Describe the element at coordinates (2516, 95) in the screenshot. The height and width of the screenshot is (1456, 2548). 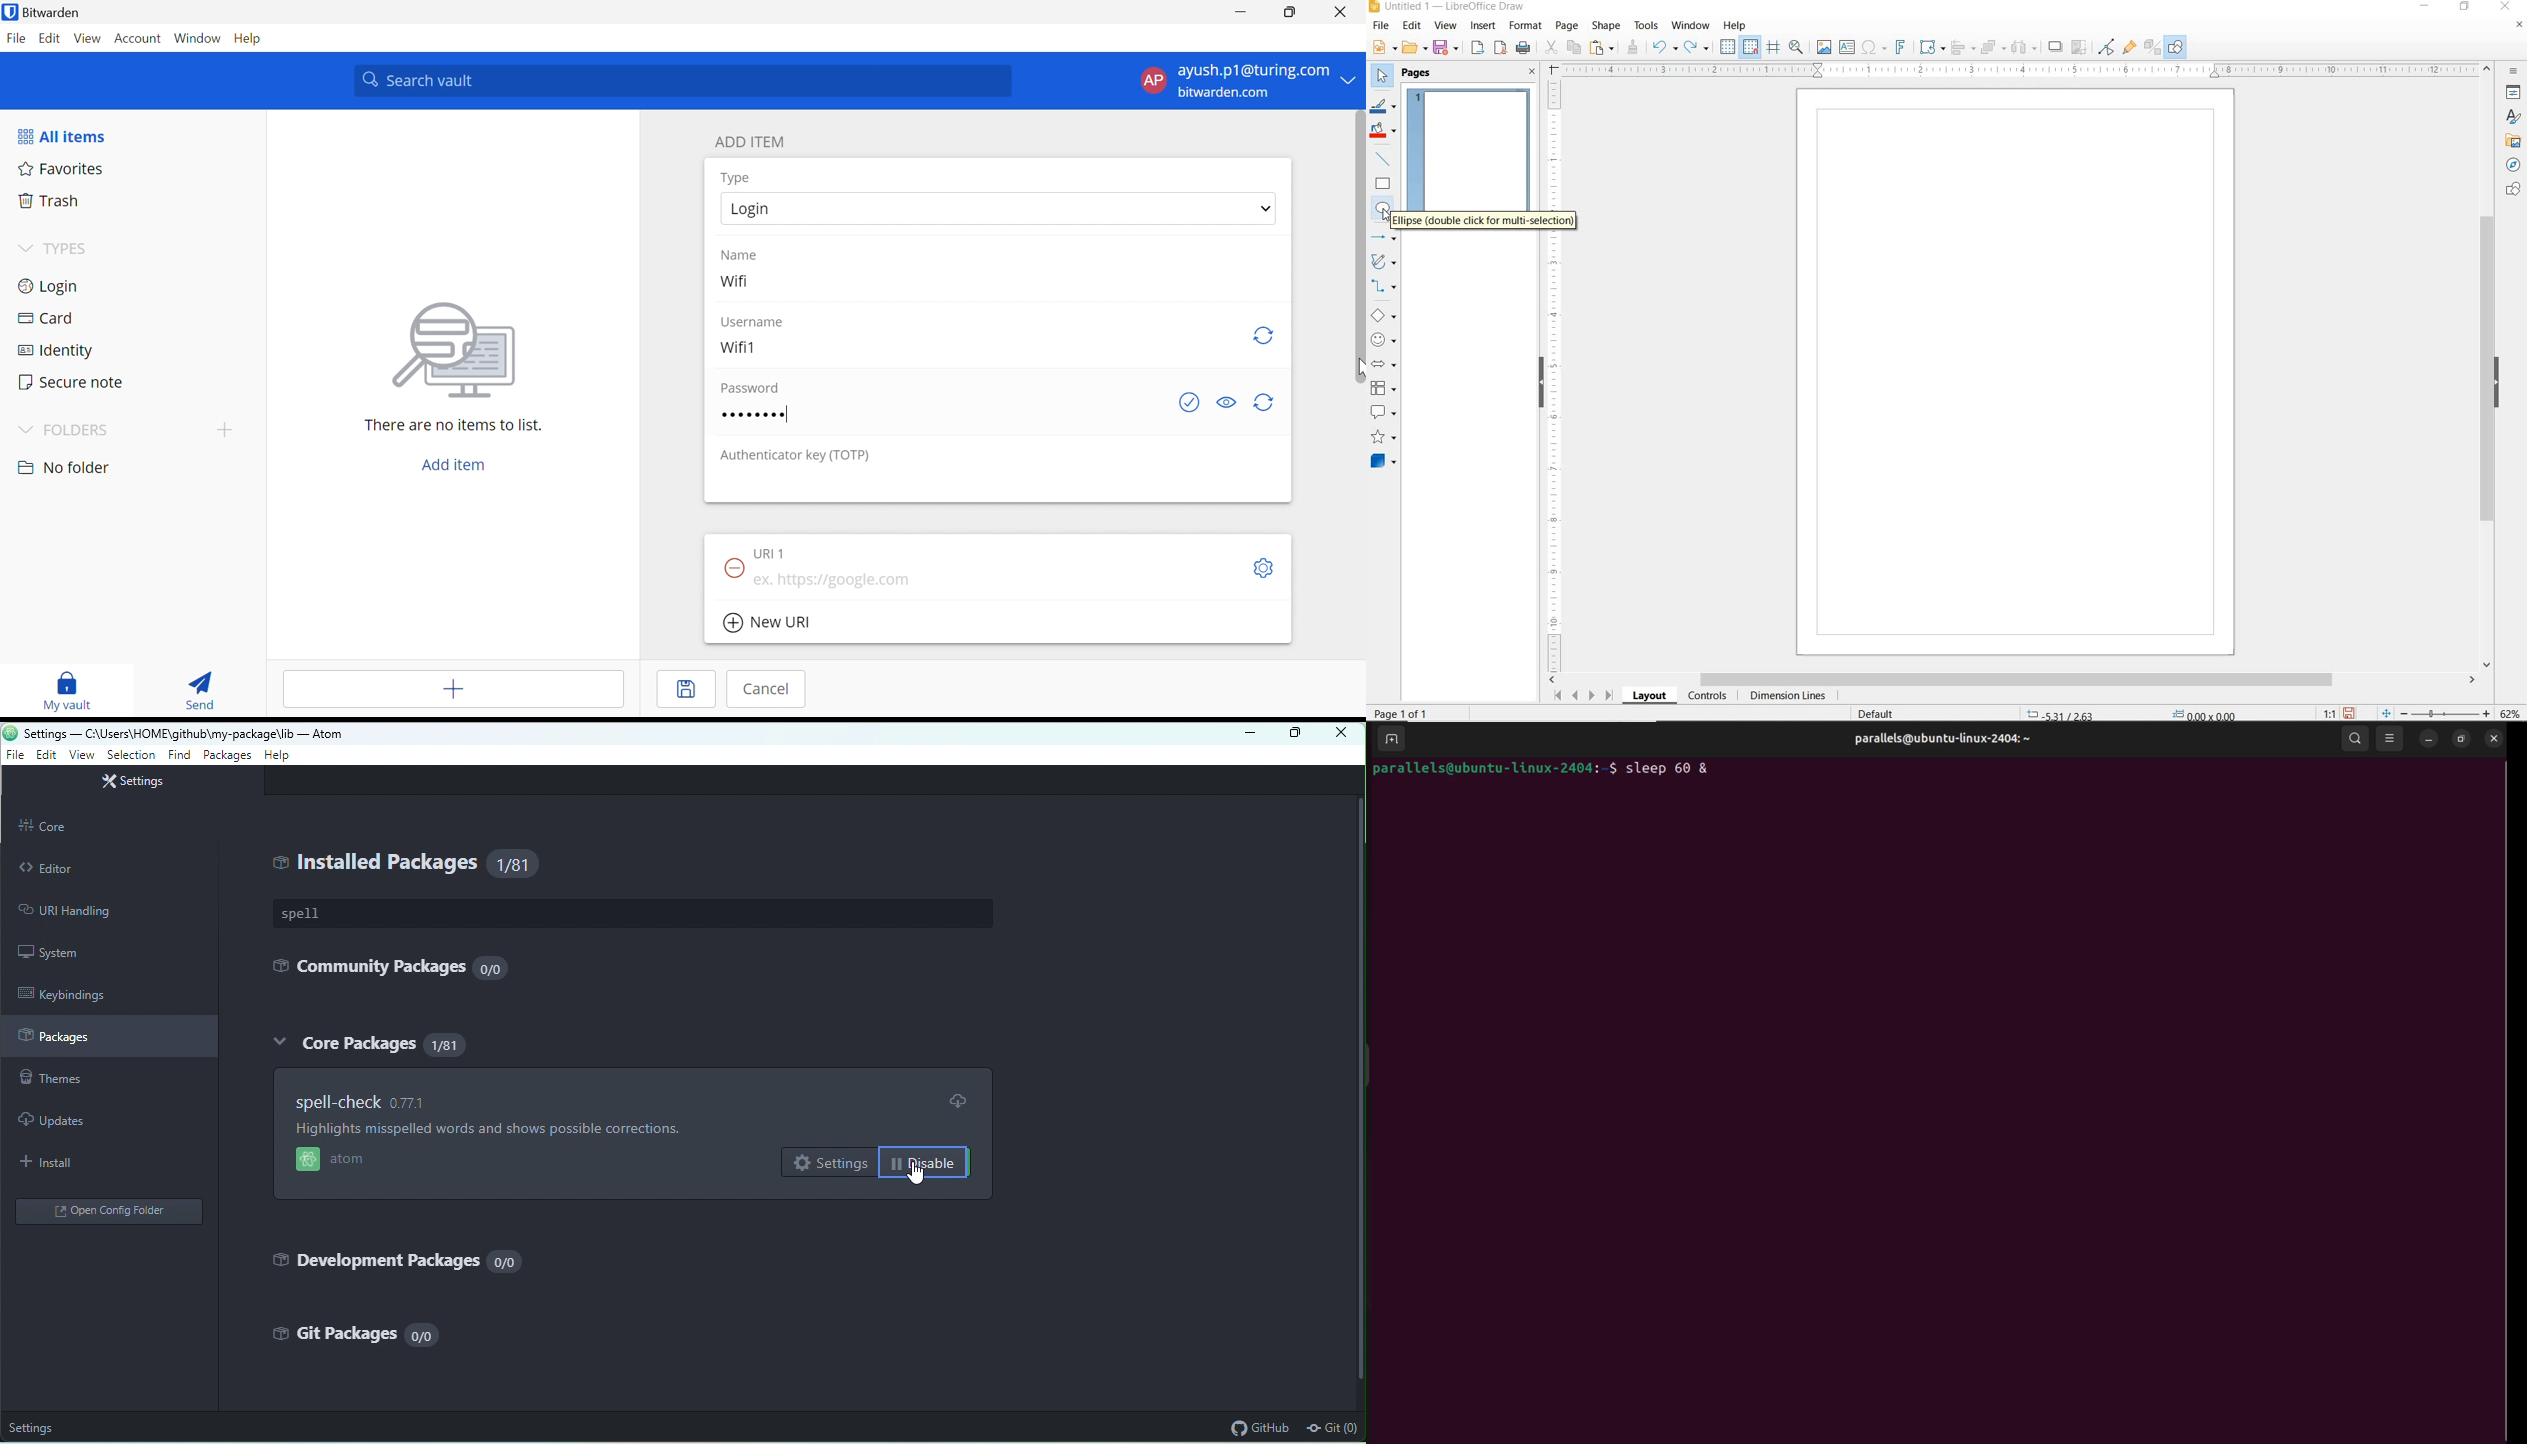
I see `PROPERTIES` at that location.